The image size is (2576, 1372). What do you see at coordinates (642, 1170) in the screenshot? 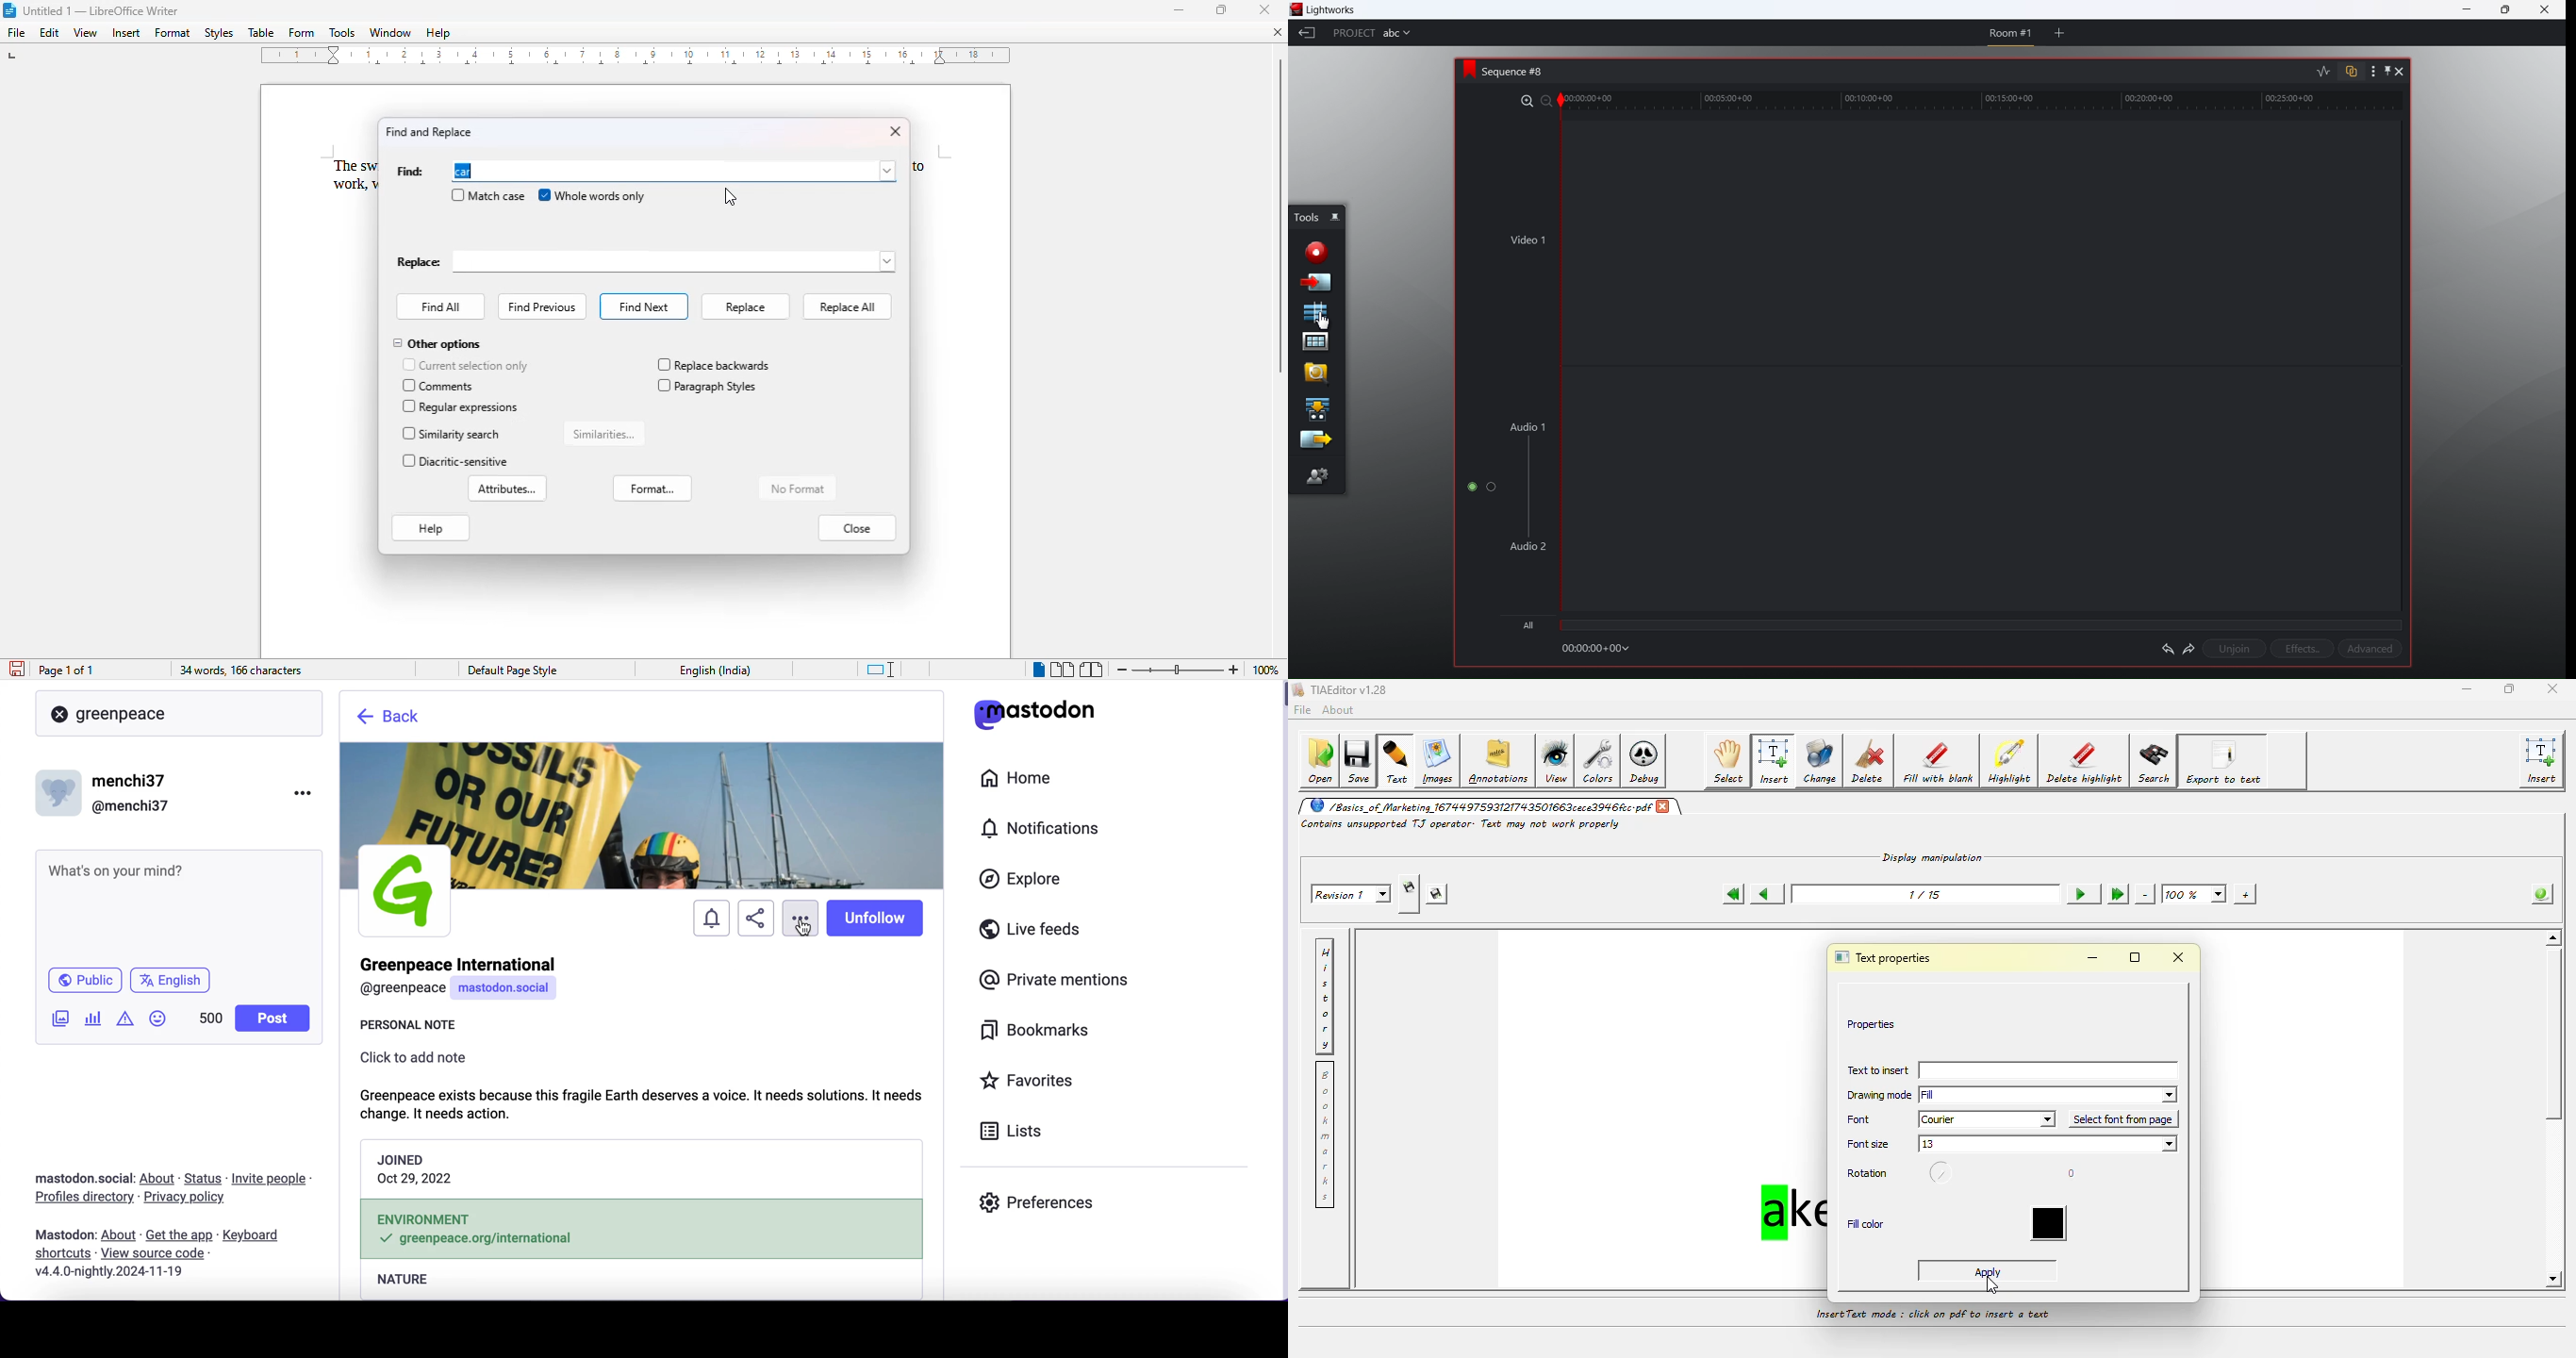
I see `joining date` at bounding box center [642, 1170].